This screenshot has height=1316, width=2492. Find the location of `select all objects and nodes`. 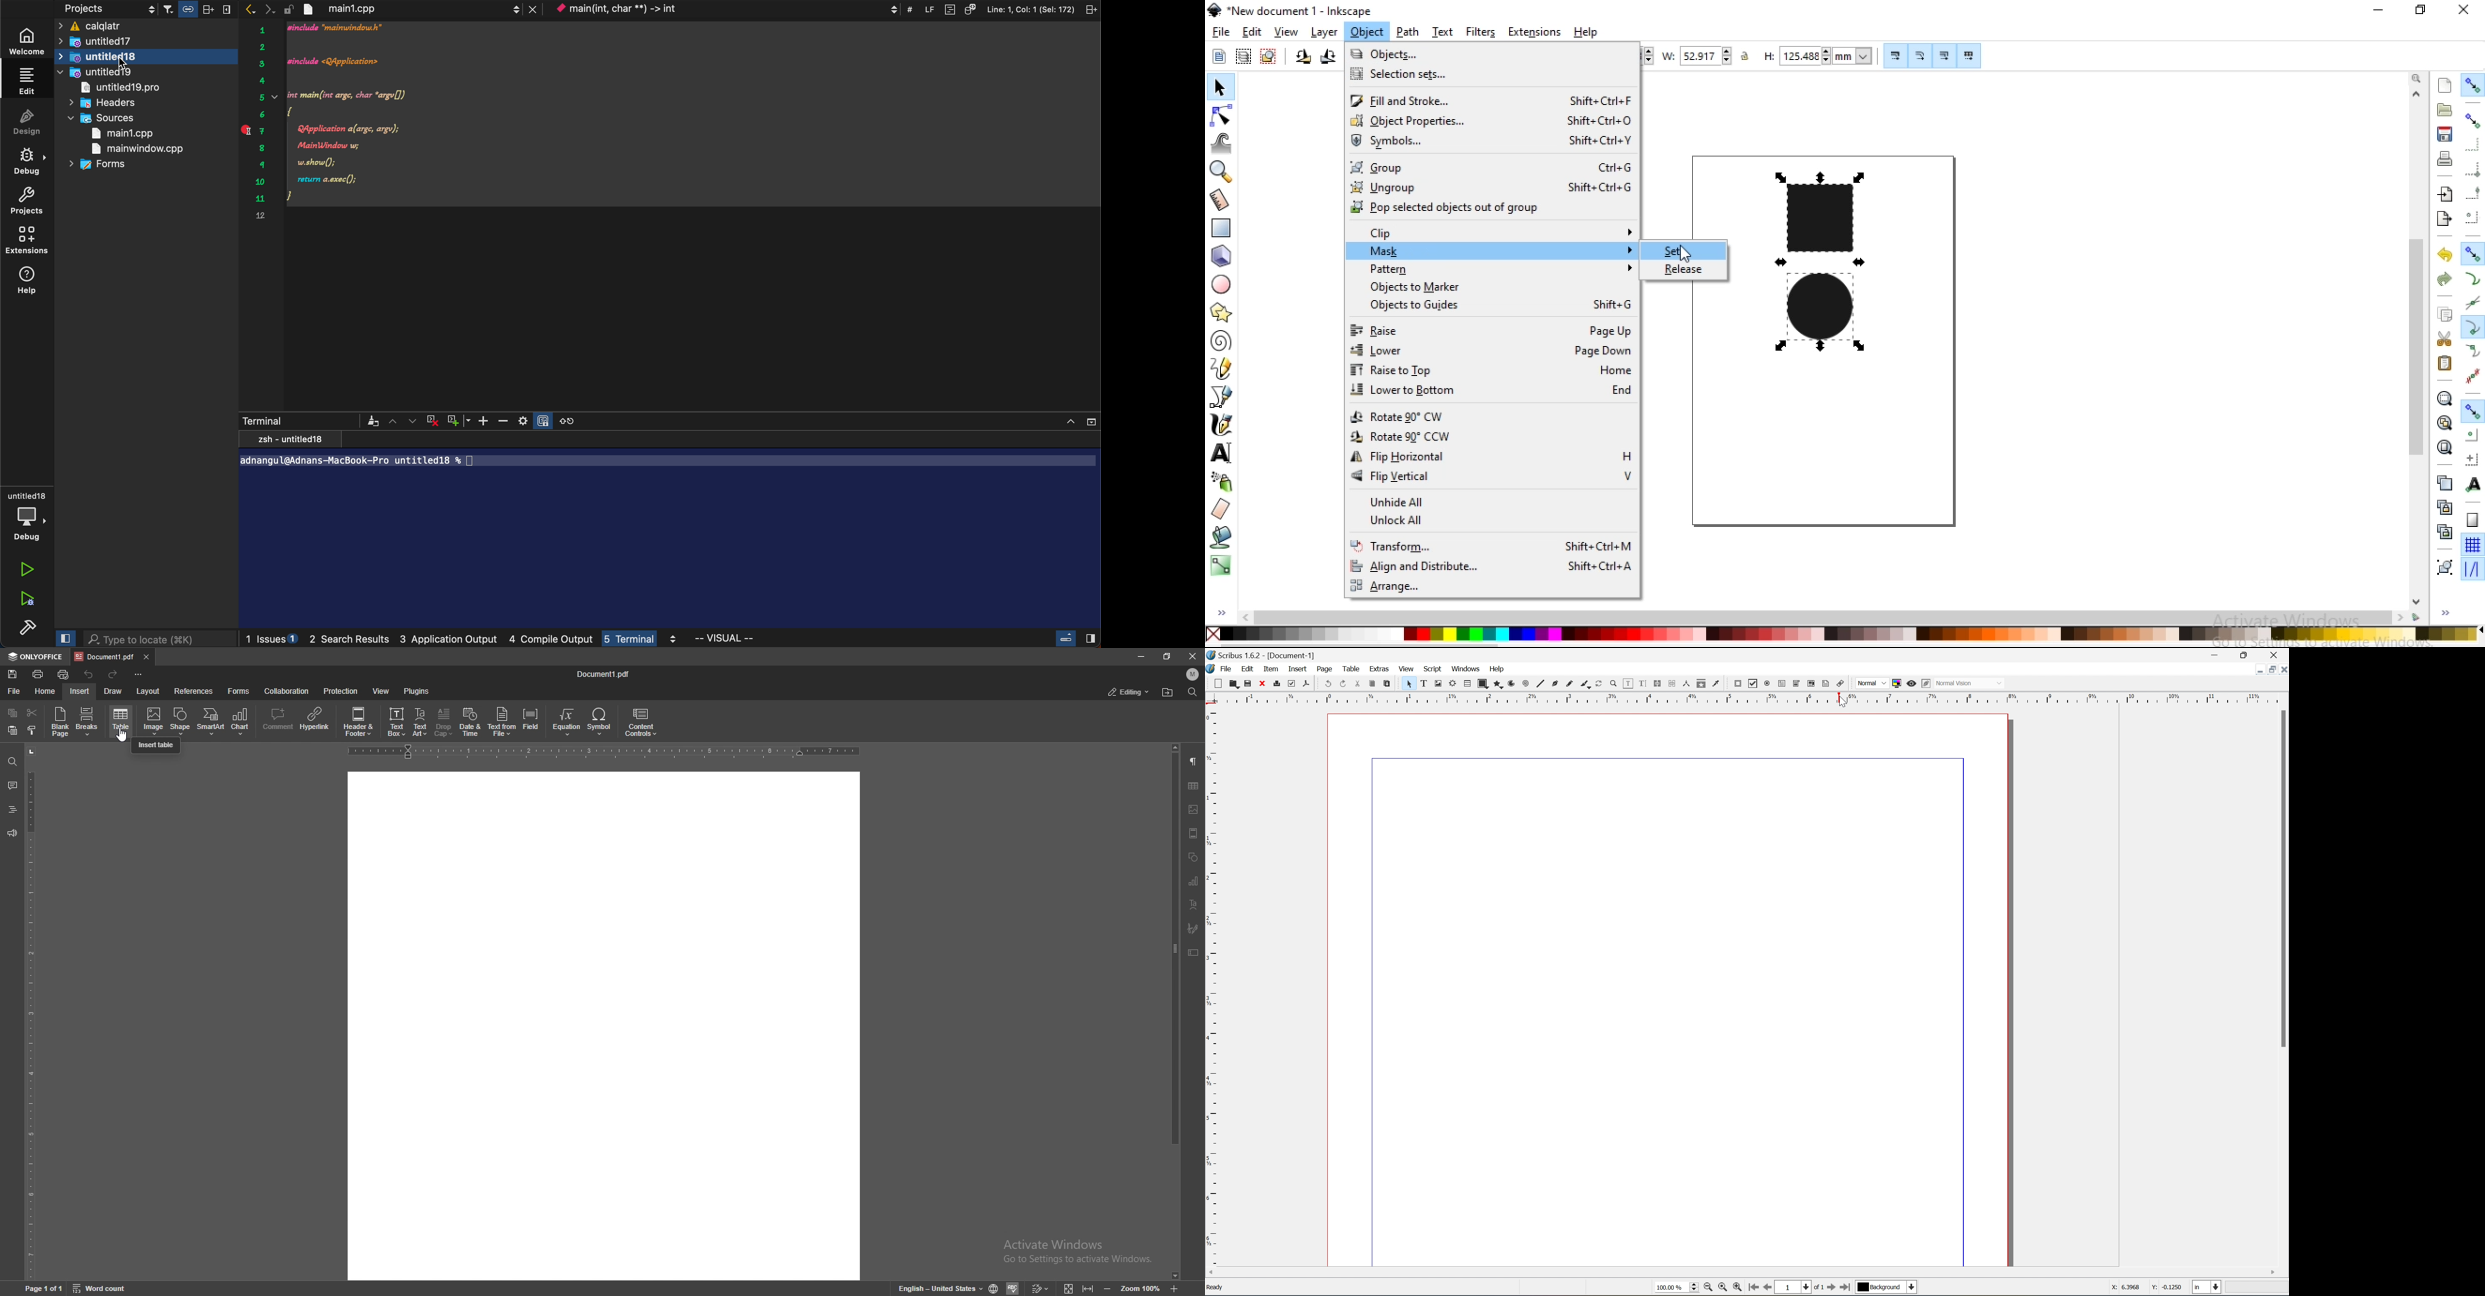

select all objects and nodes is located at coordinates (1218, 57).